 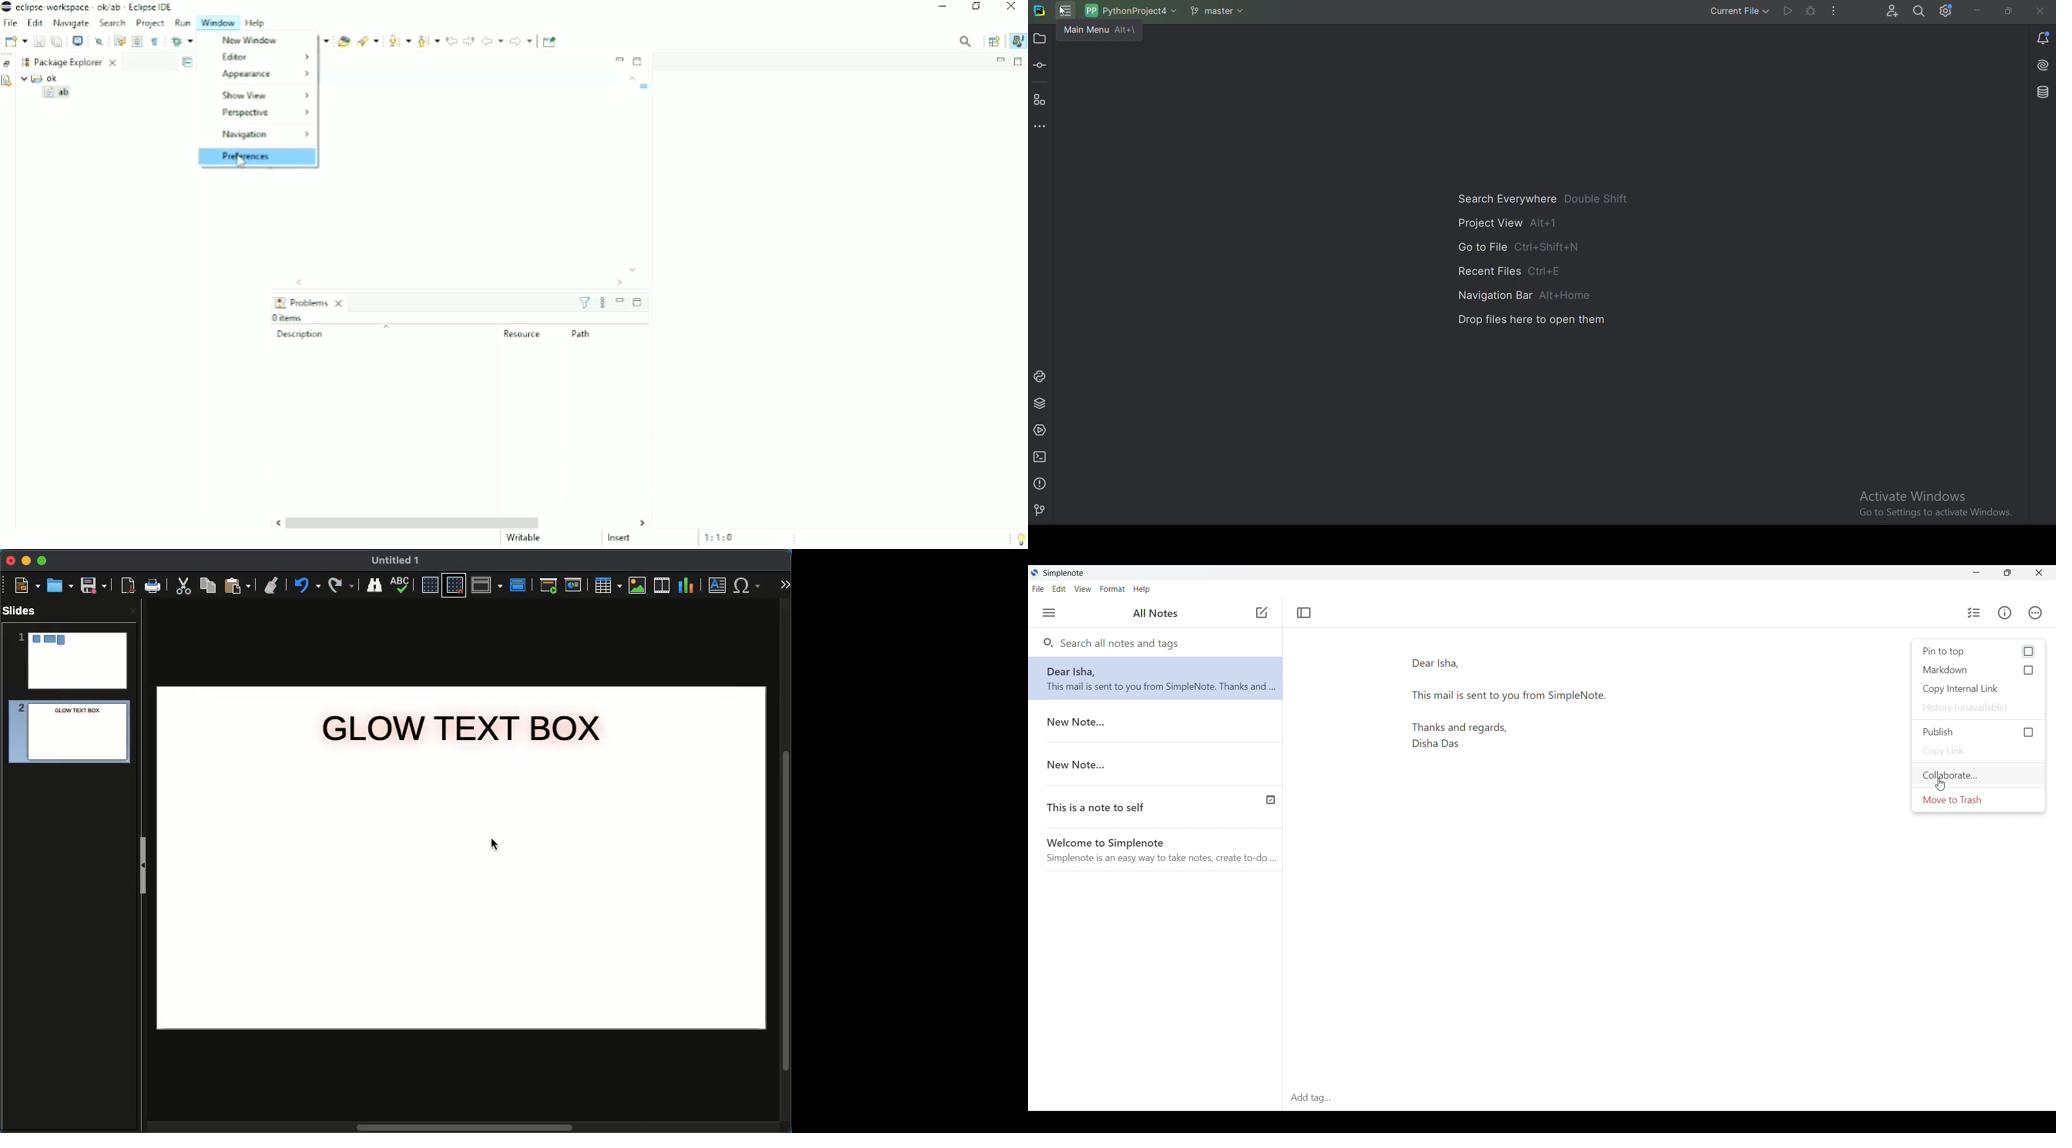 I want to click on Edit, so click(x=1059, y=589).